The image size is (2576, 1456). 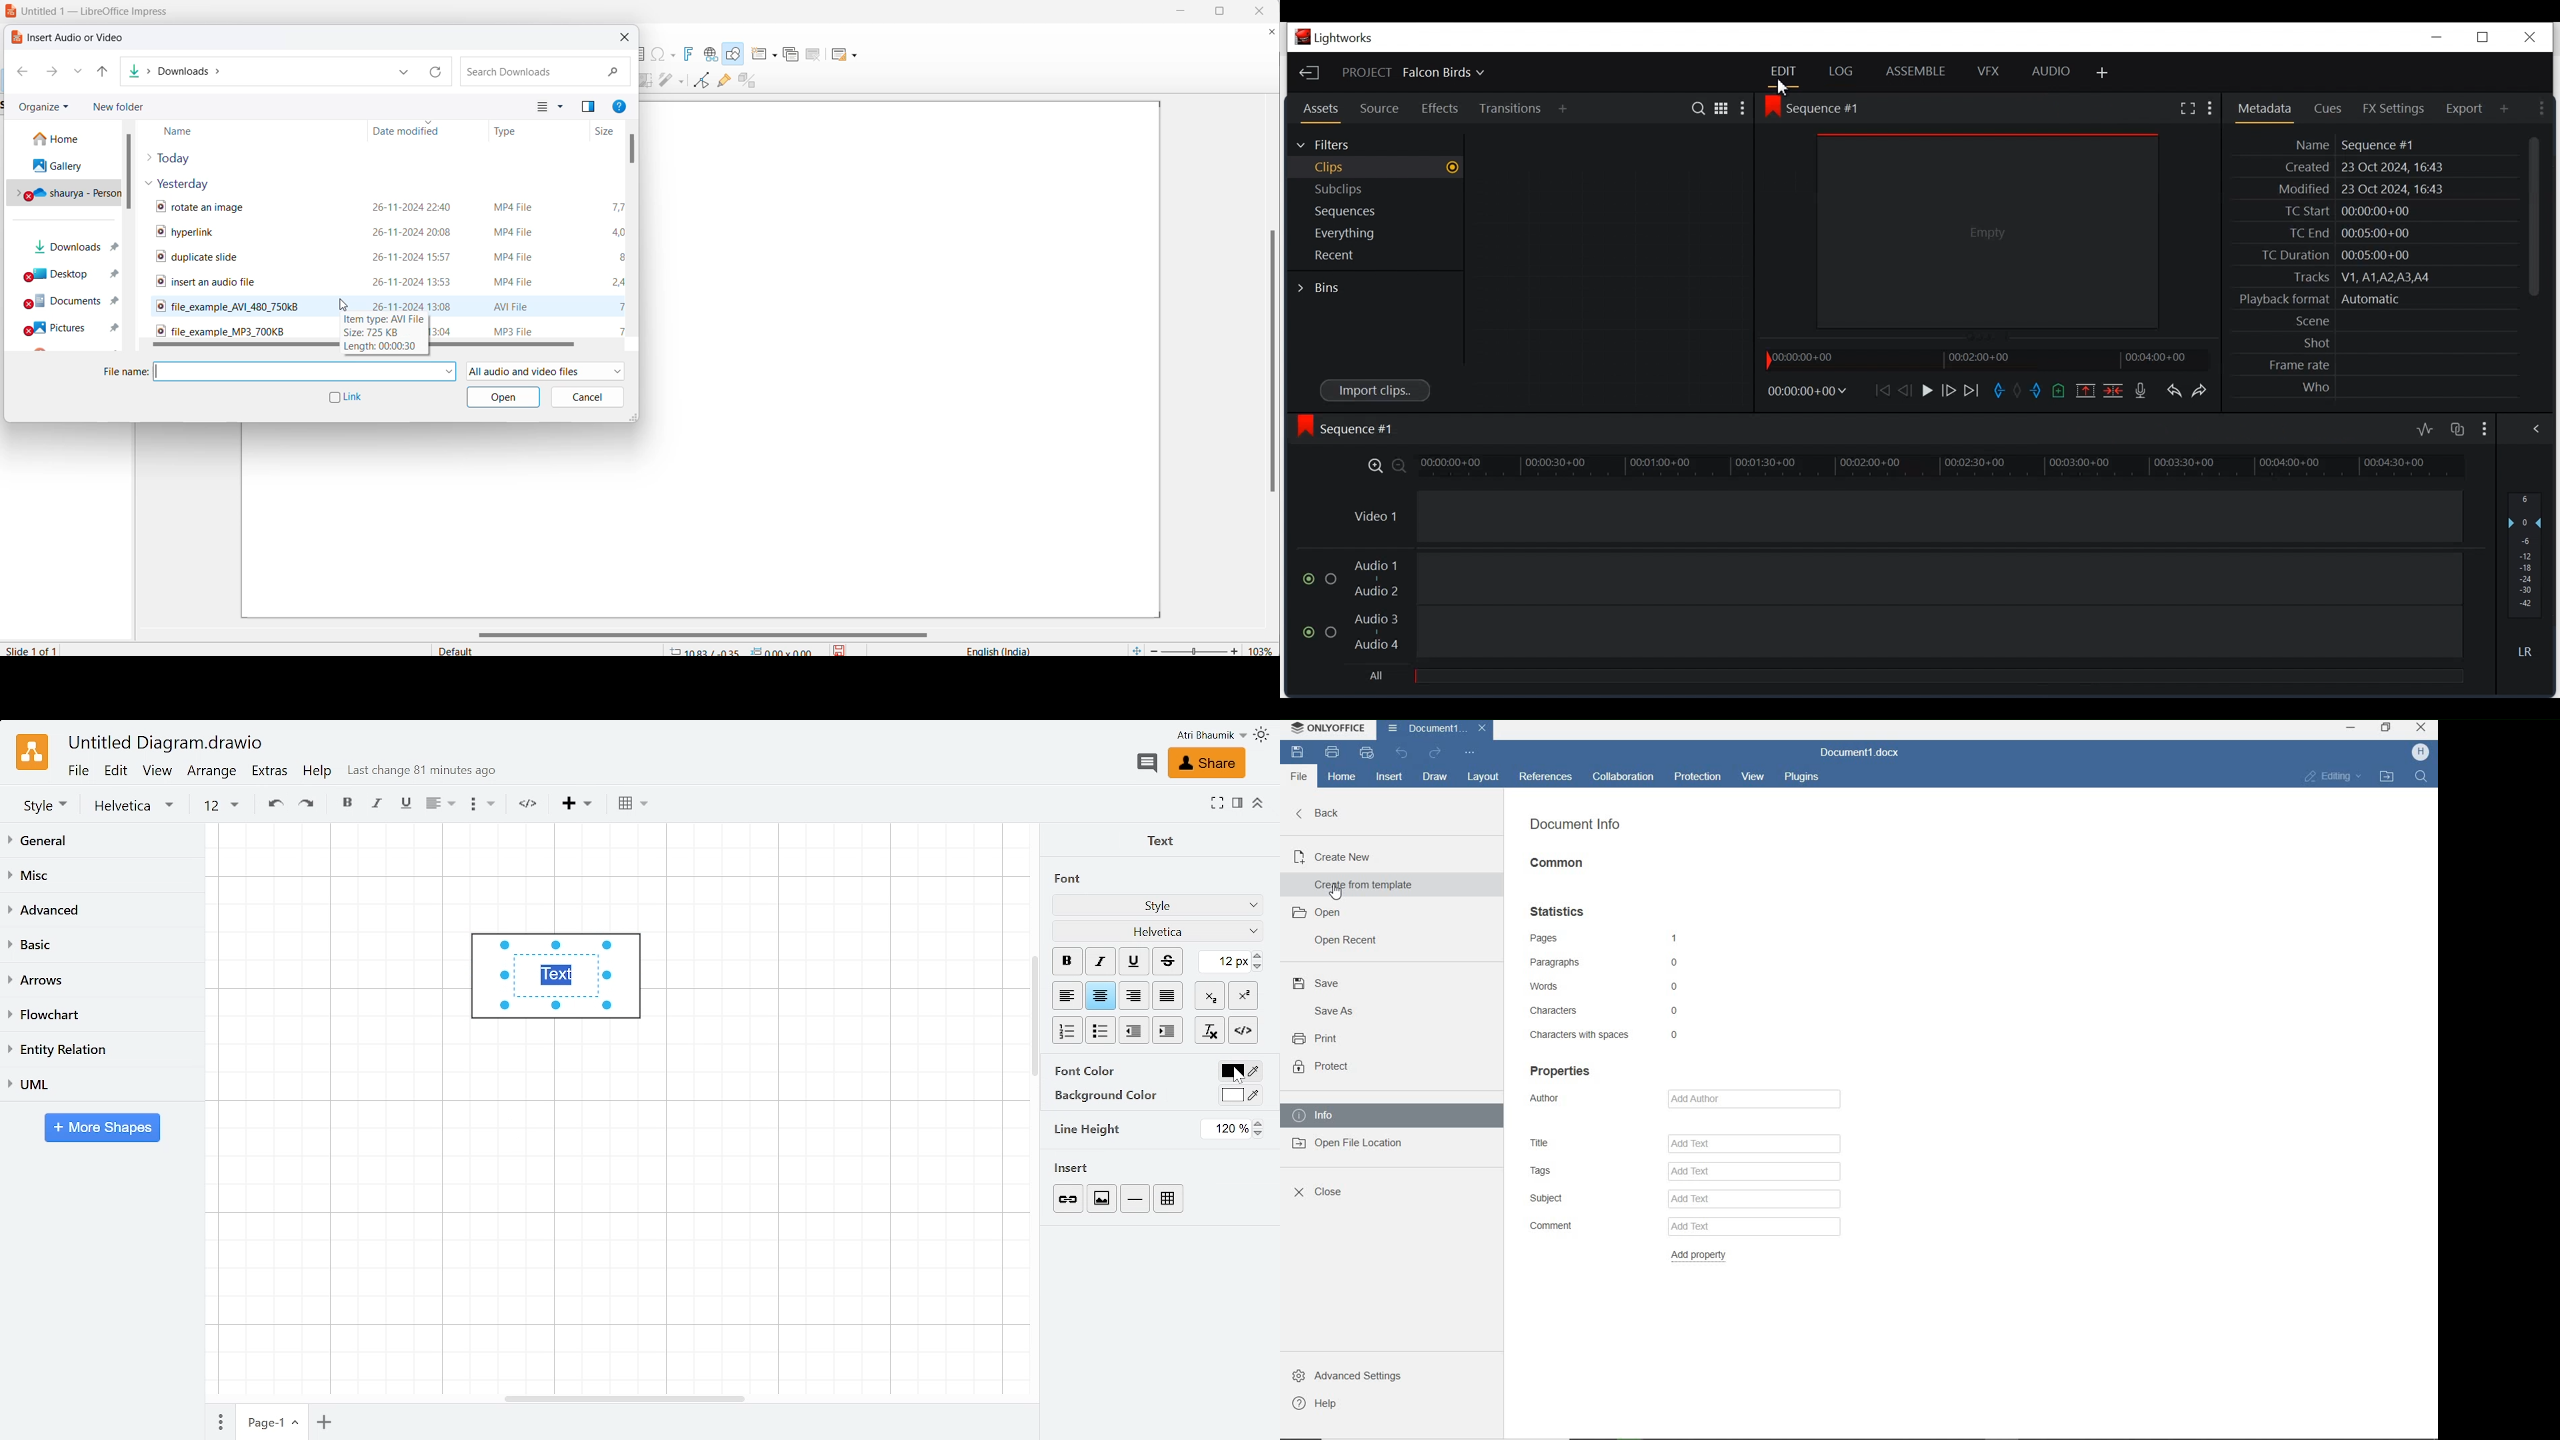 What do you see at coordinates (1610, 988) in the screenshot?
I see `words` at bounding box center [1610, 988].